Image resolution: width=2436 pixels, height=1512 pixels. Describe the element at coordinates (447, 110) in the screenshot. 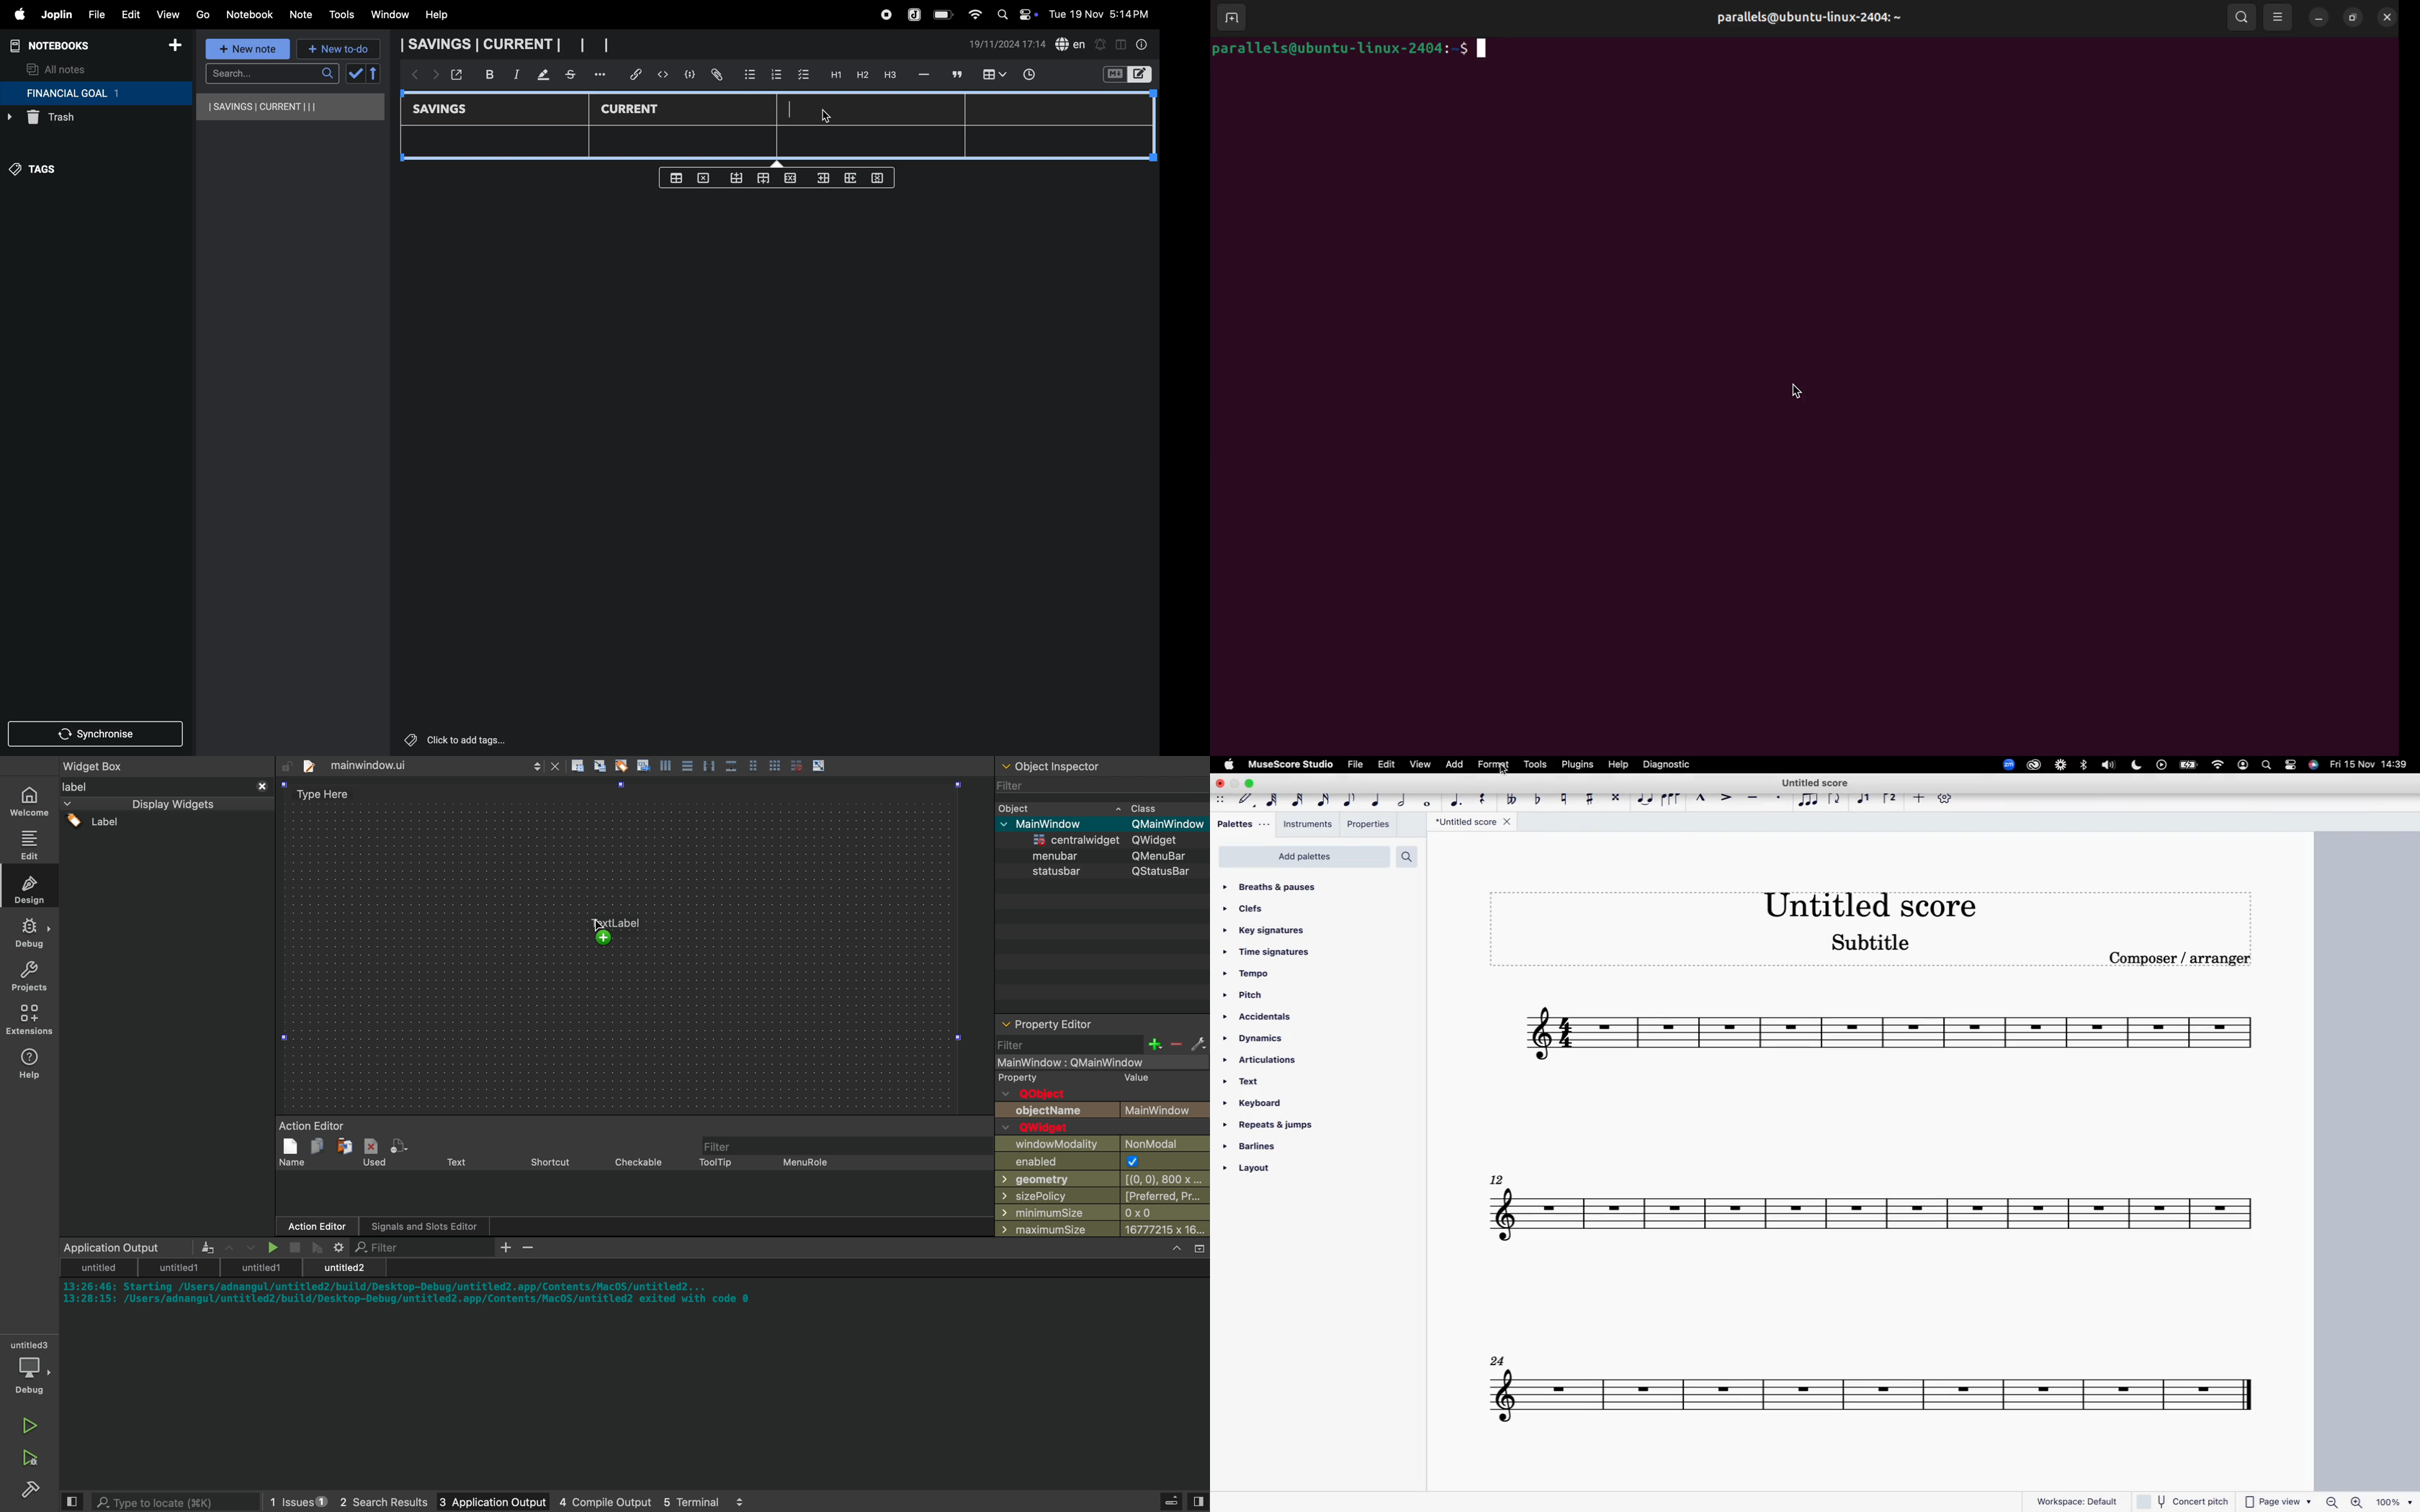

I see `savings` at that location.